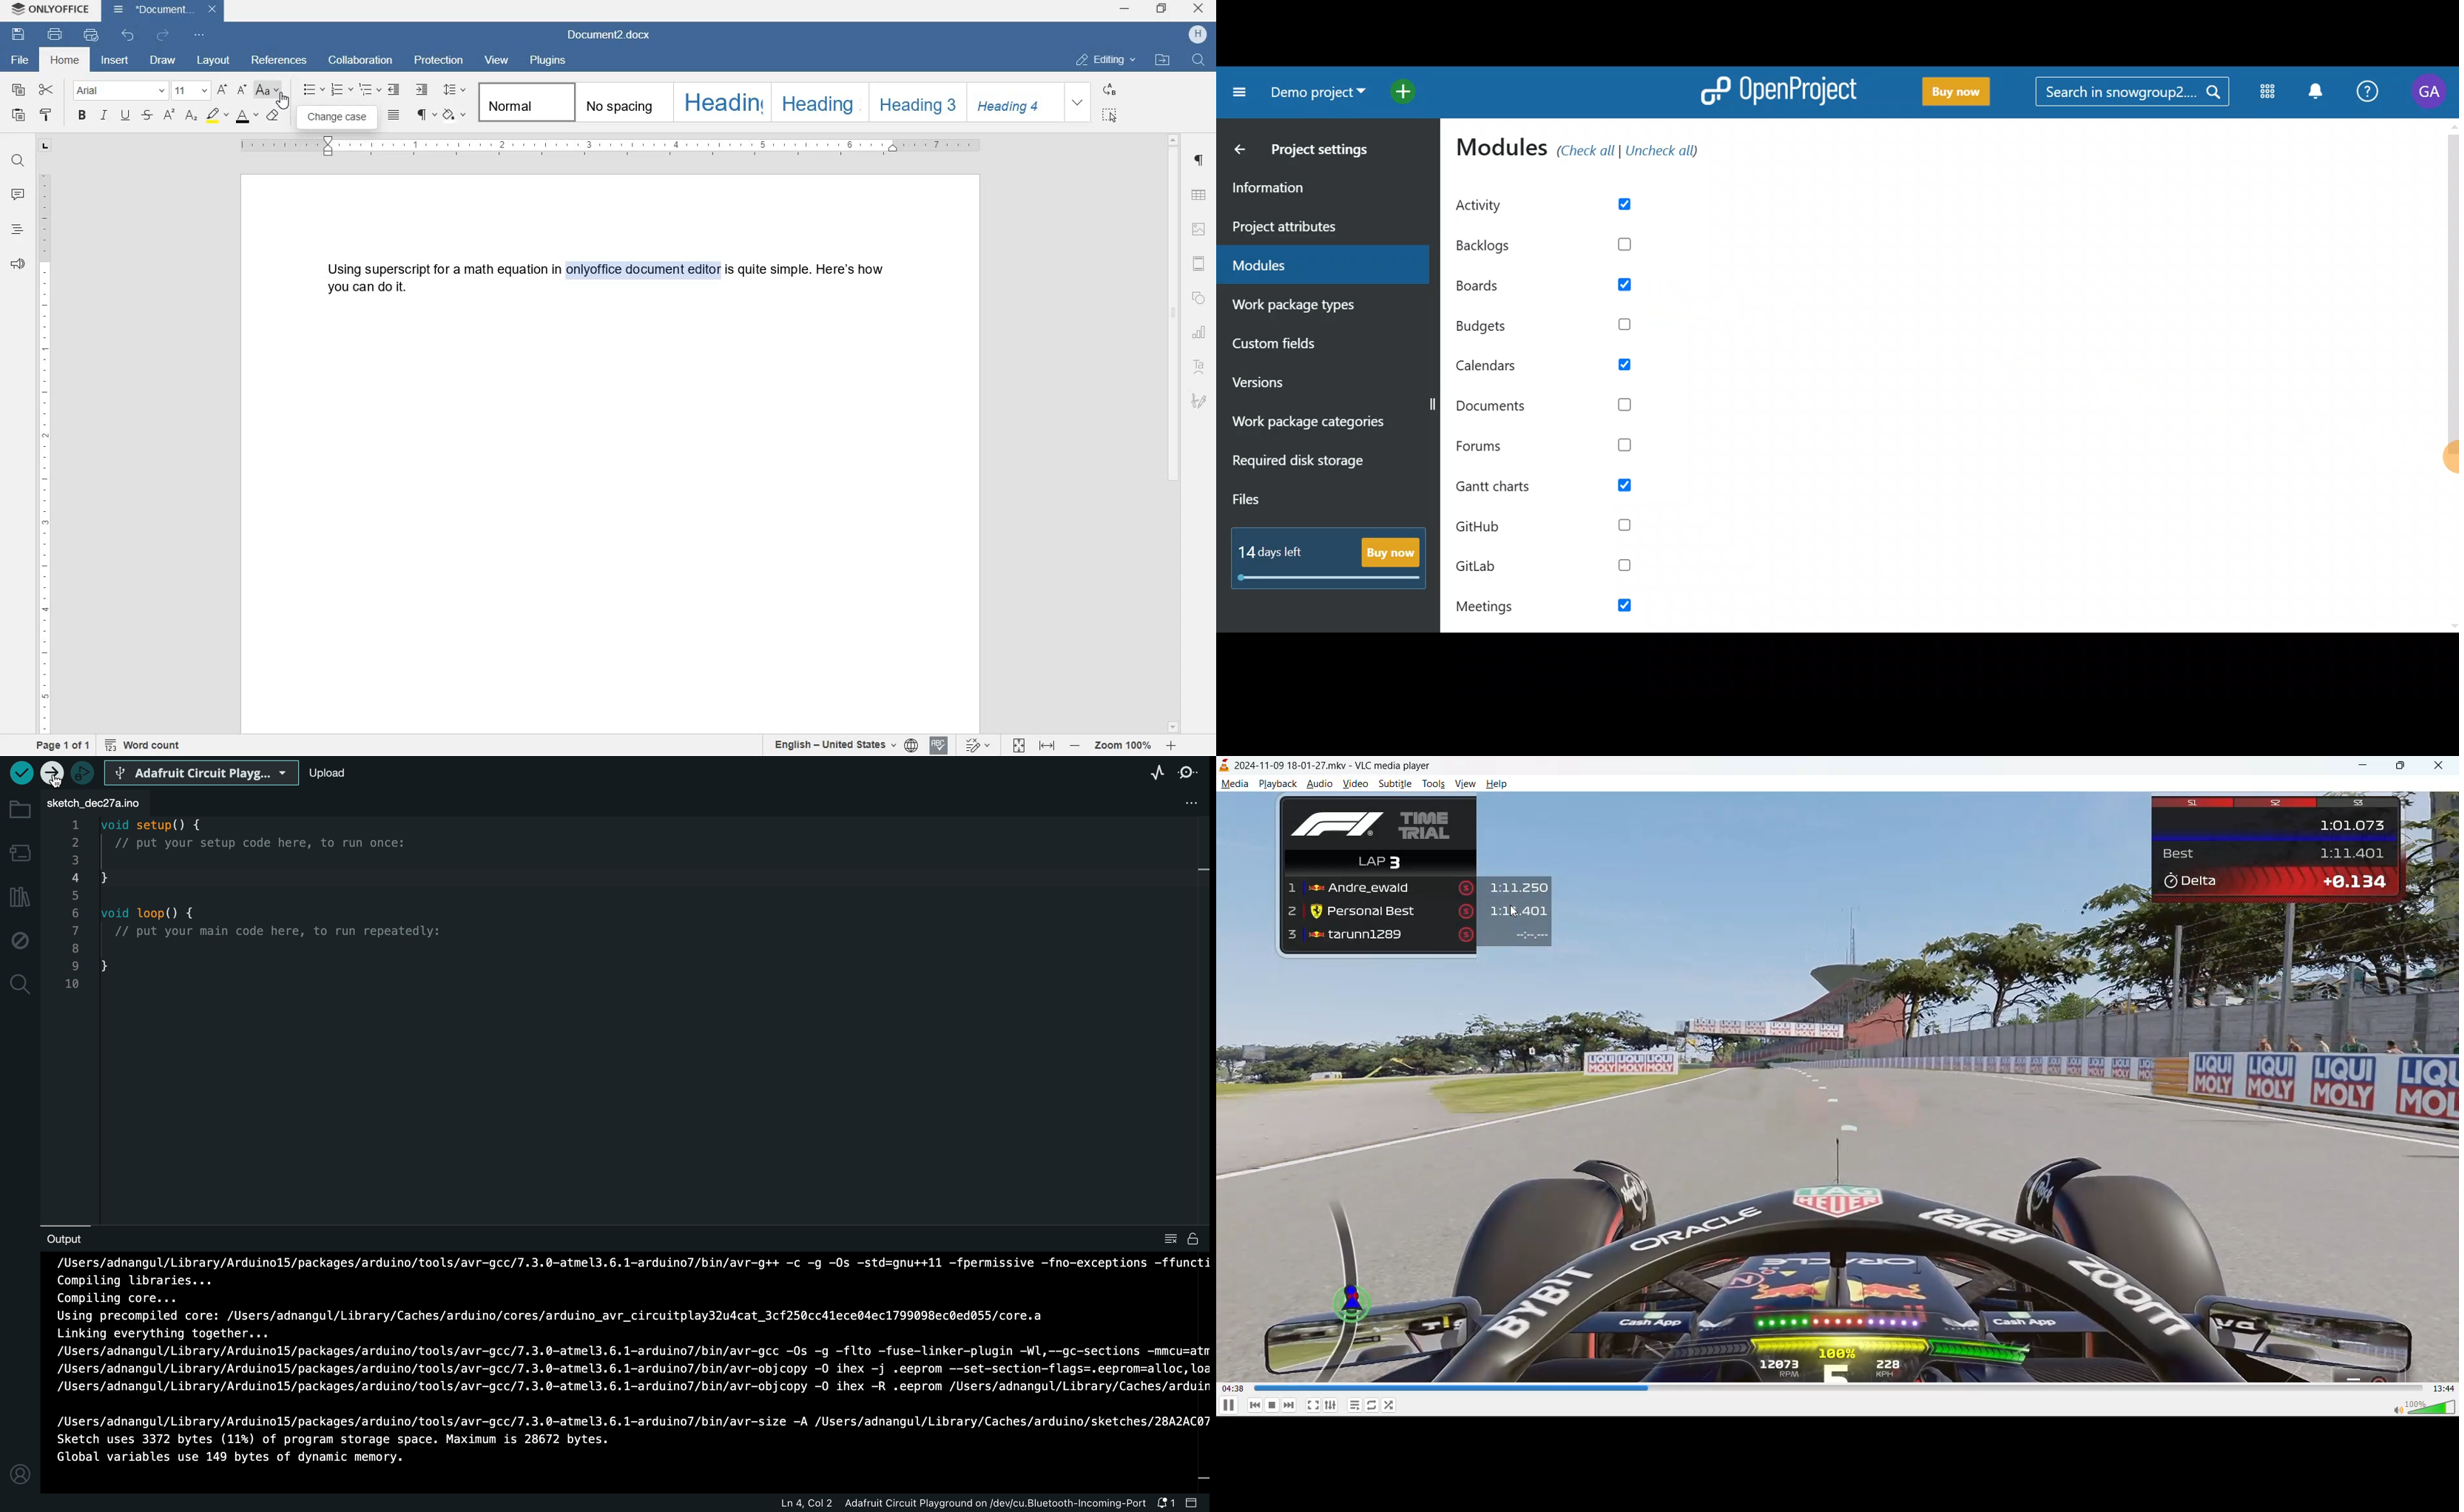 This screenshot has height=1512, width=2464. What do you see at coordinates (524, 103) in the screenshot?
I see `normal` at bounding box center [524, 103].